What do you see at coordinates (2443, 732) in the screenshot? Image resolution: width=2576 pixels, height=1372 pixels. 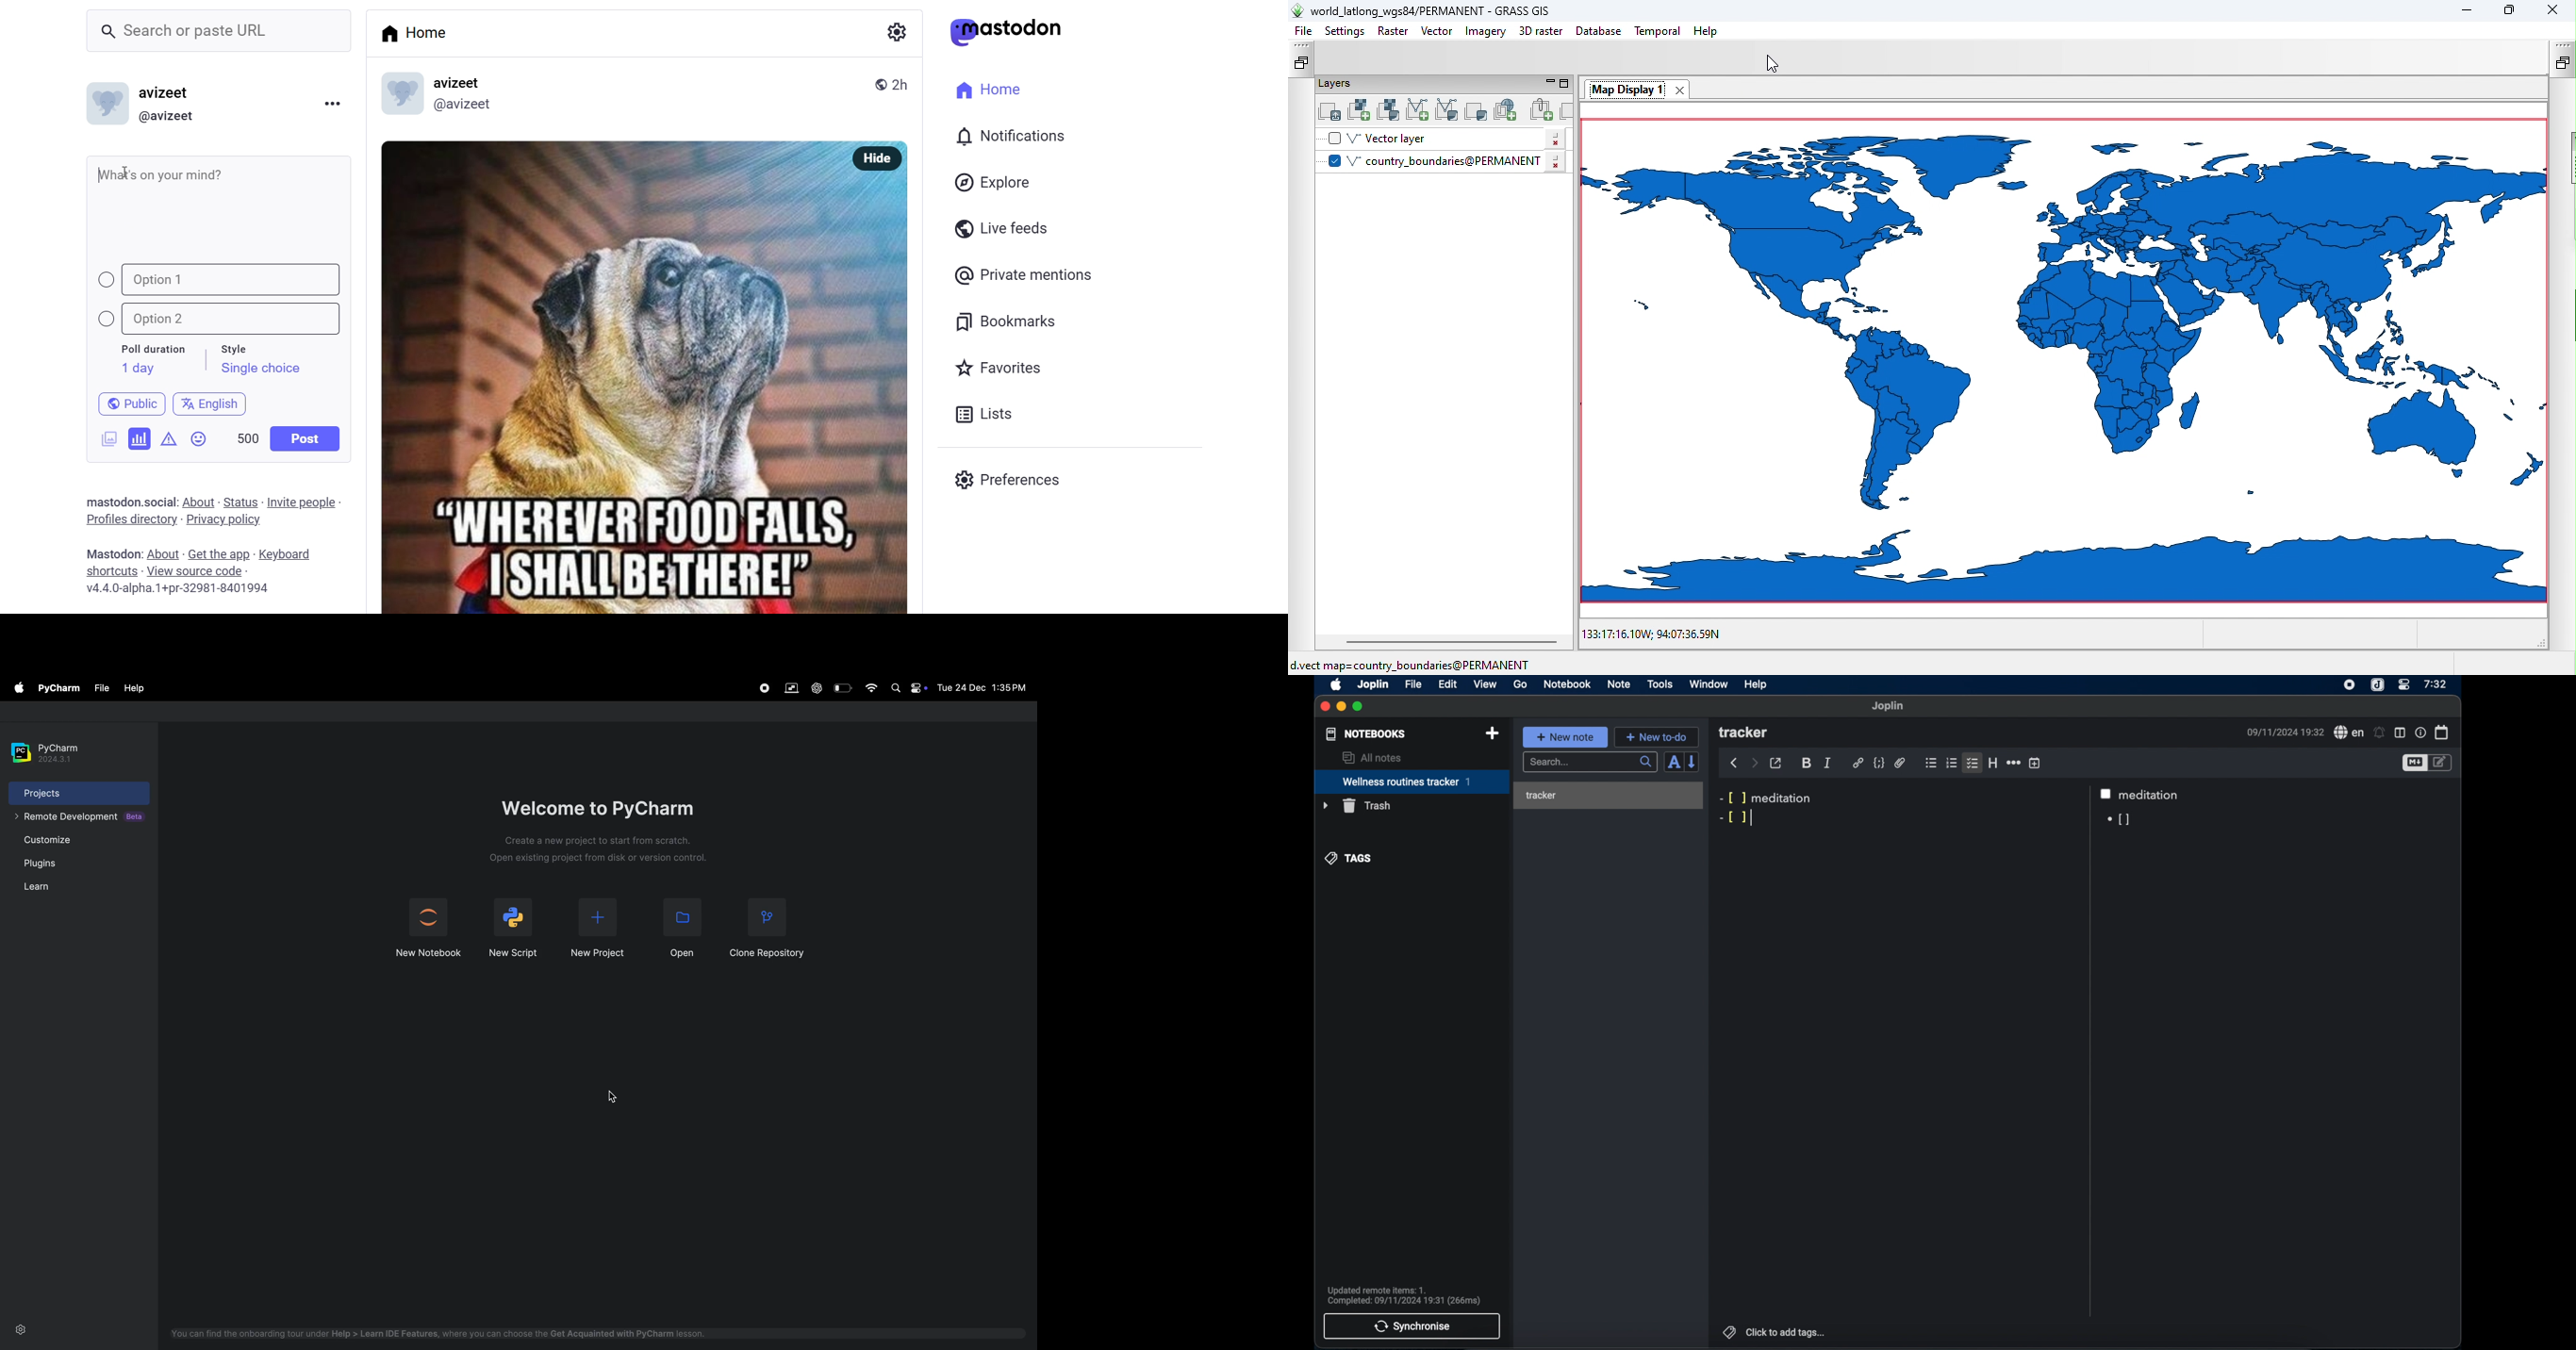 I see `calendar` at bounding box center [2443, 732].